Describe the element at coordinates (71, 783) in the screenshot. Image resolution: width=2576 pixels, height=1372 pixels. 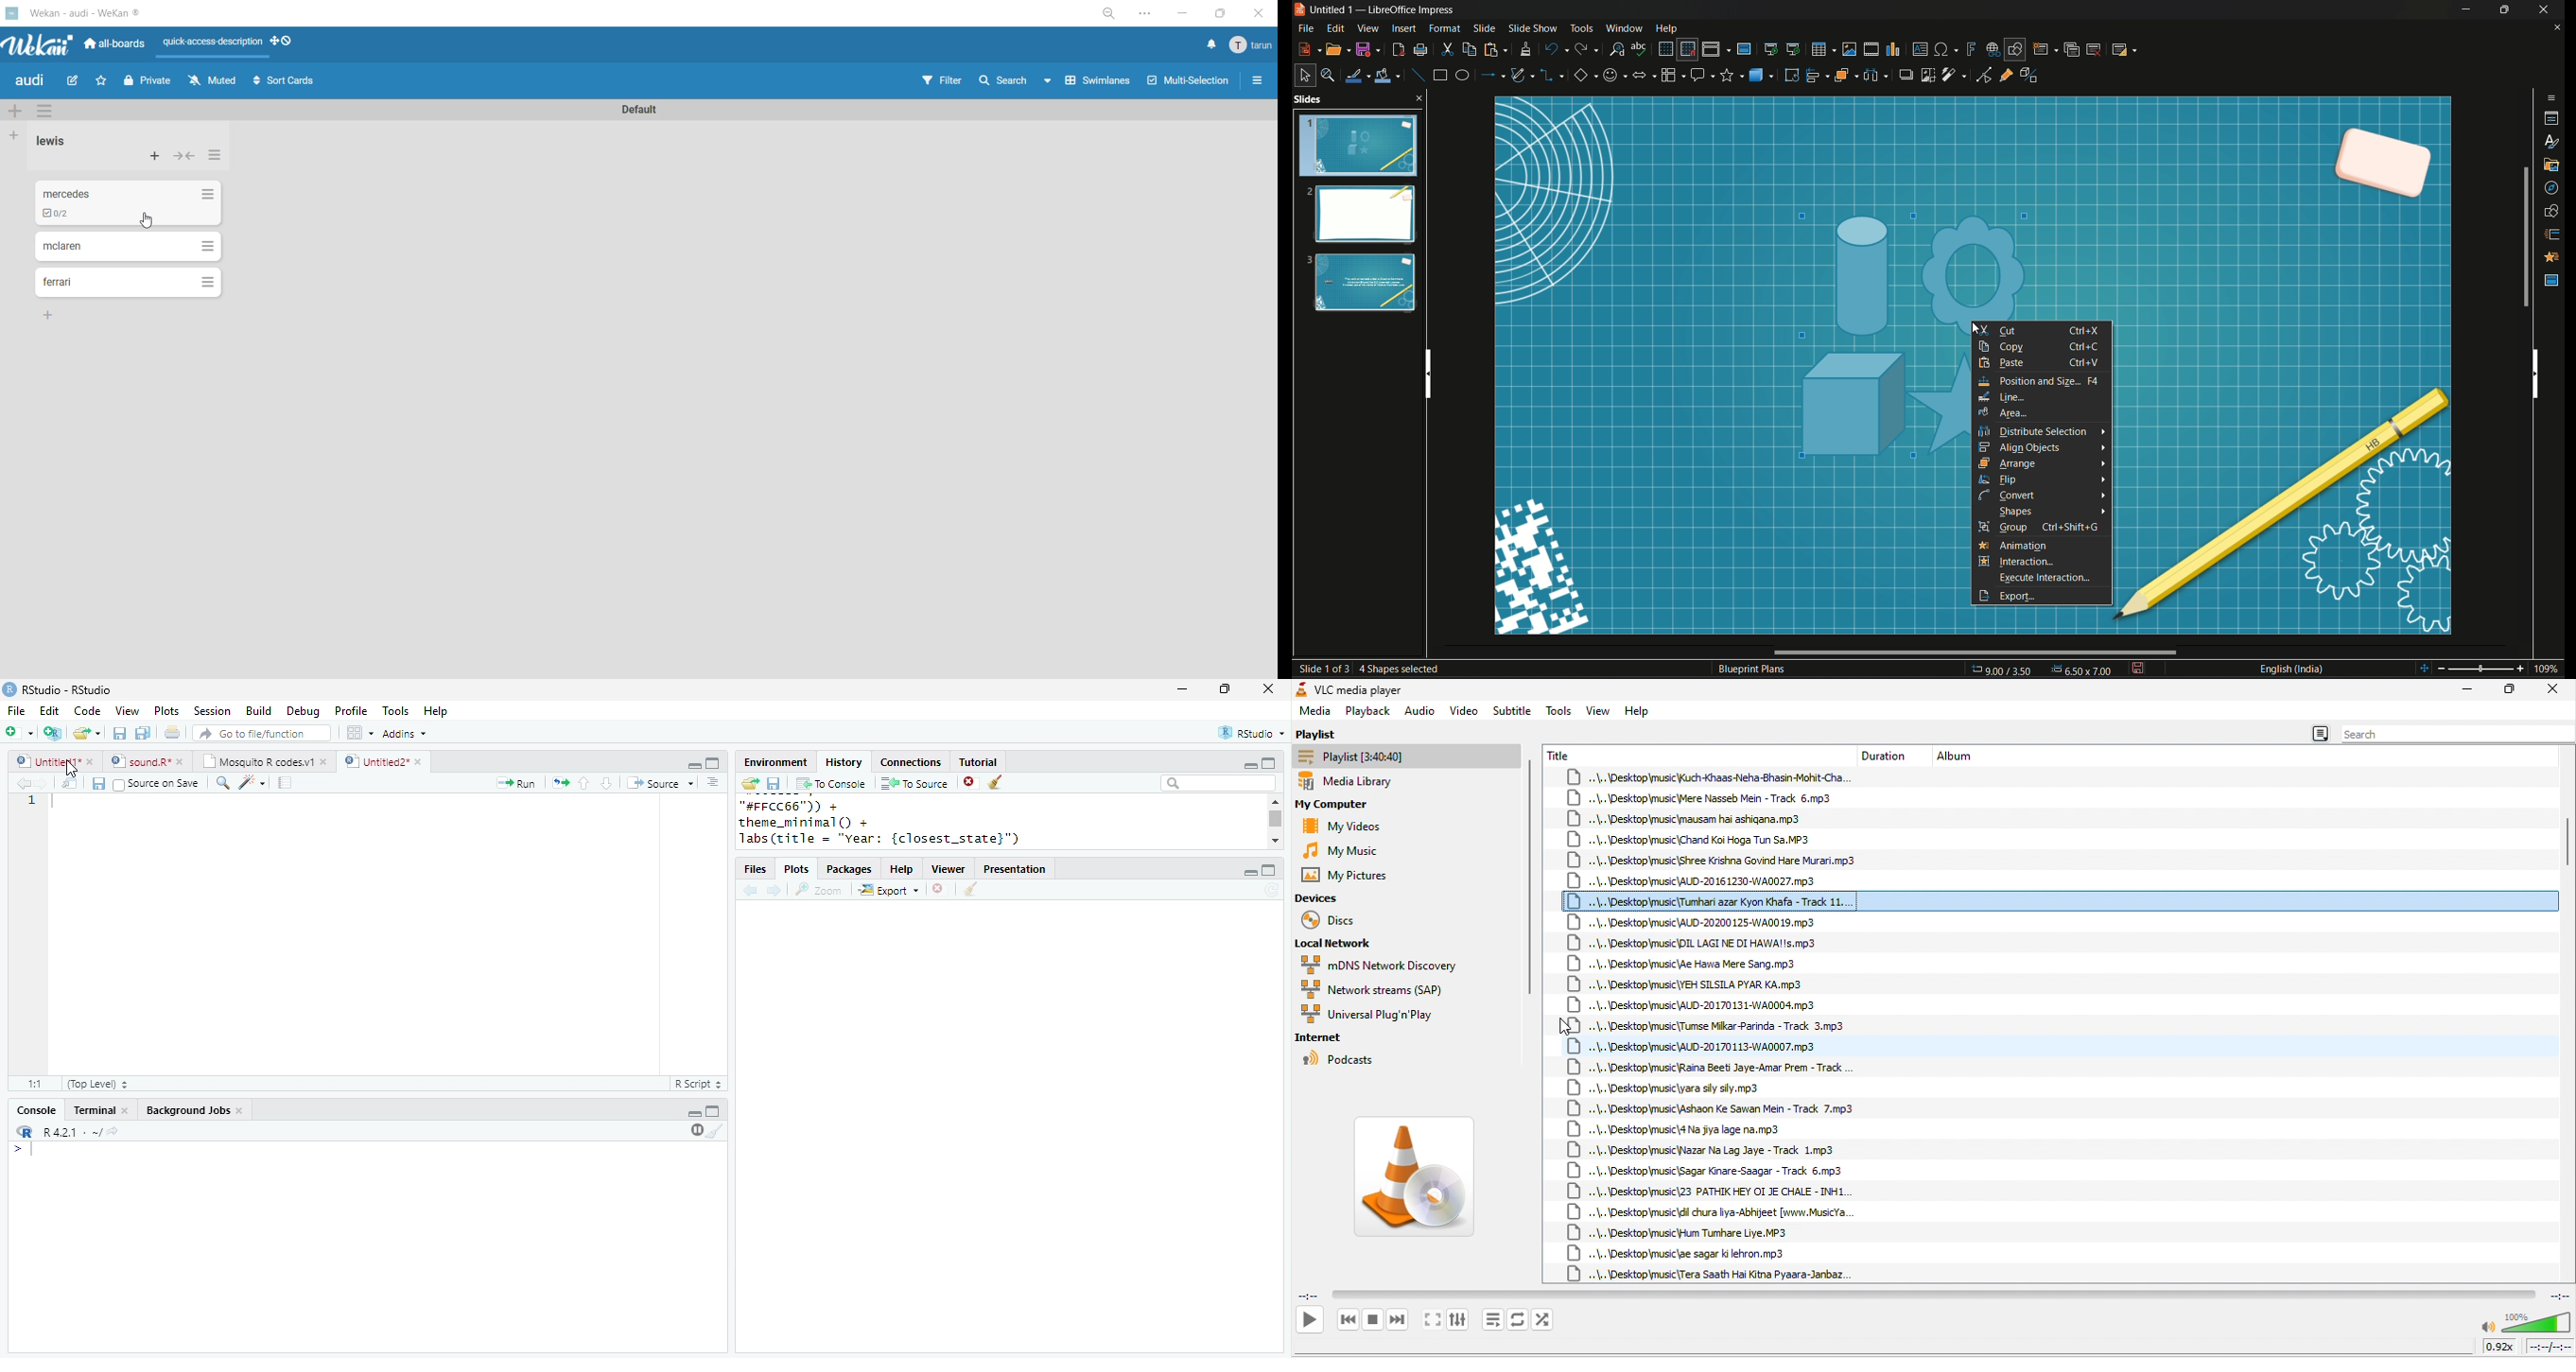
I see `show in new window` at that location.